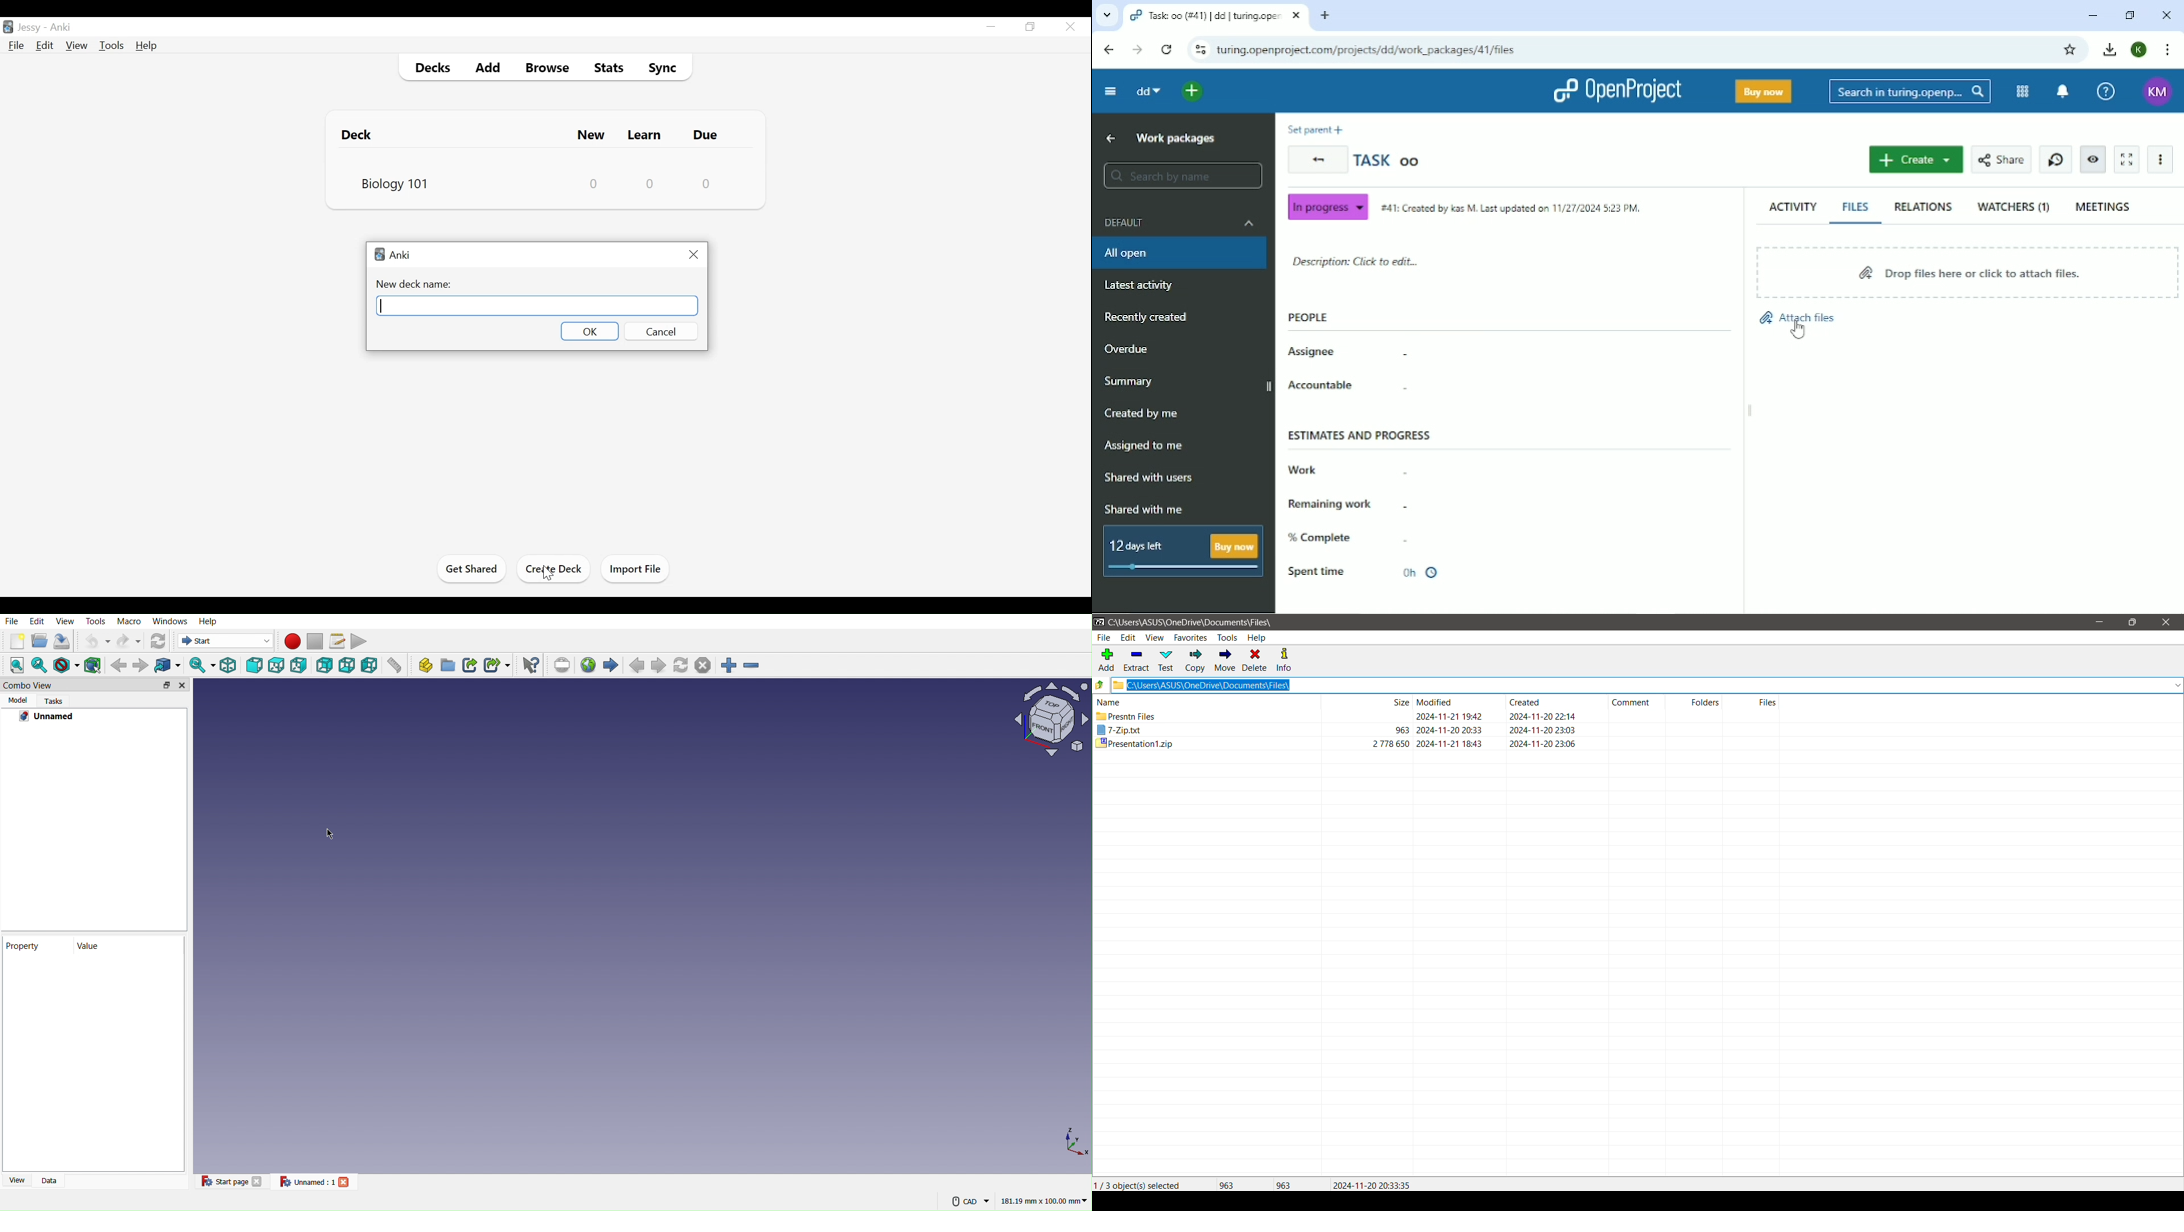 This screenshot has width=2184, height=1232. Describe the element at coordinates (590, 331) in the screenshot. I see `OK` at that location.